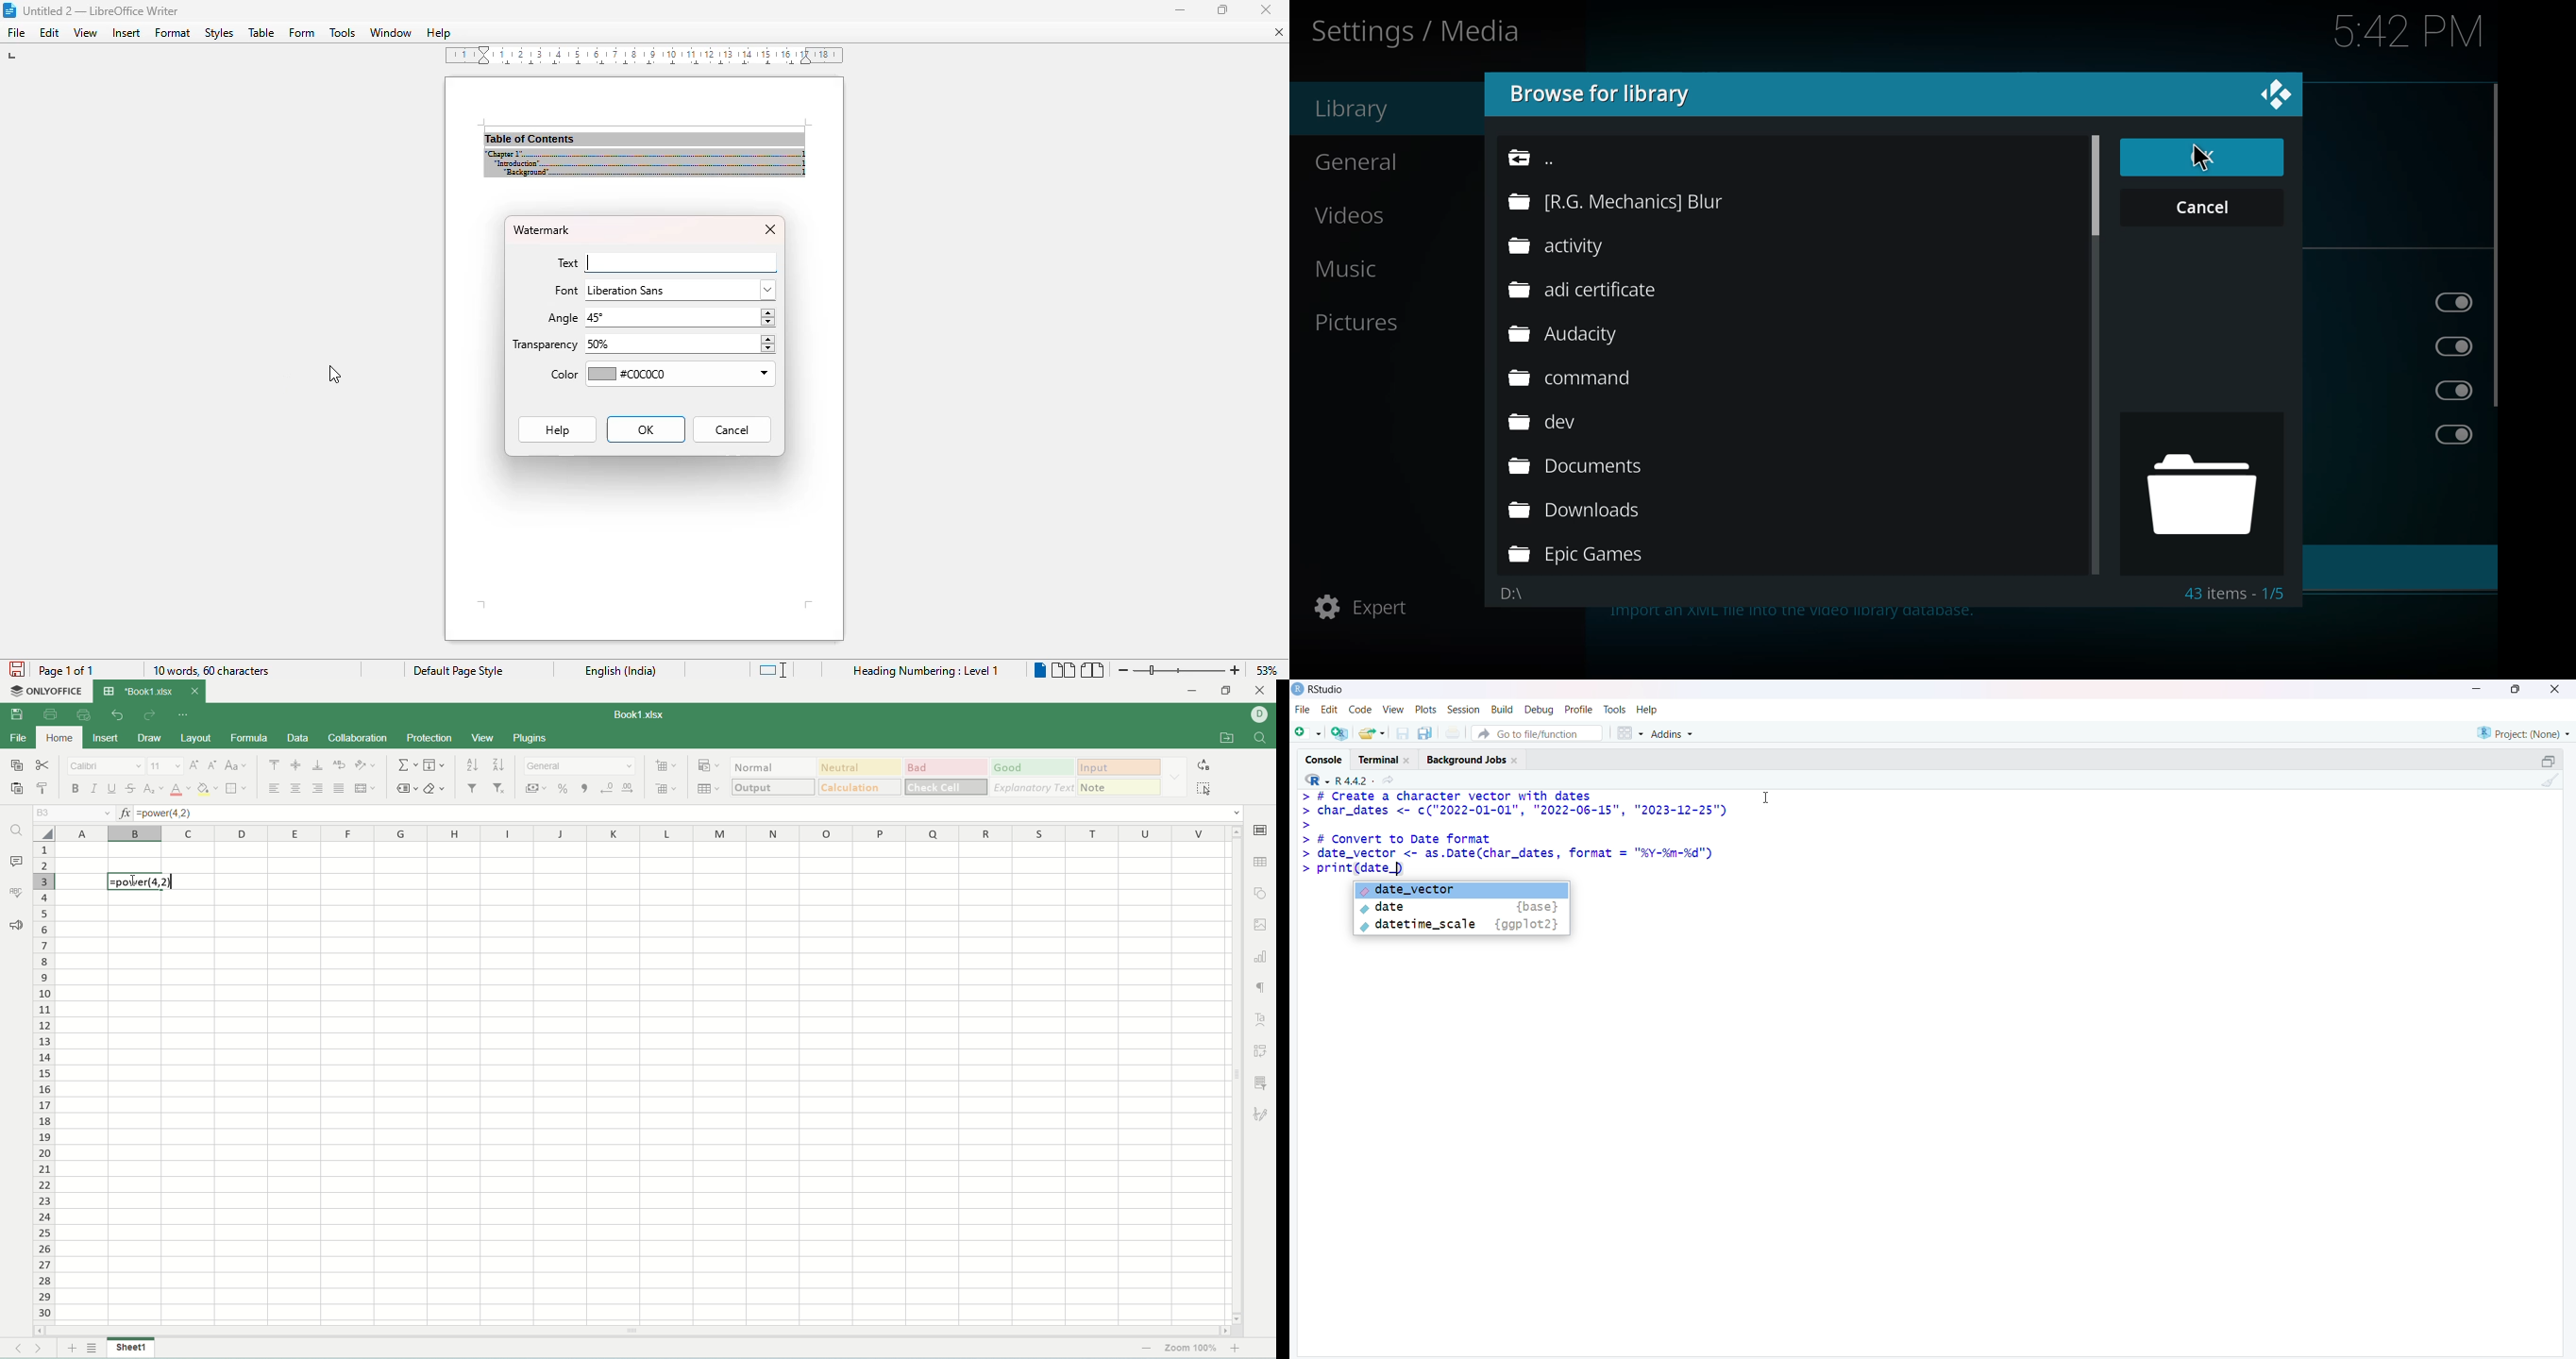  Describe the element at coordinates (473, 788) in the screenshot. I see `filter` at that location.